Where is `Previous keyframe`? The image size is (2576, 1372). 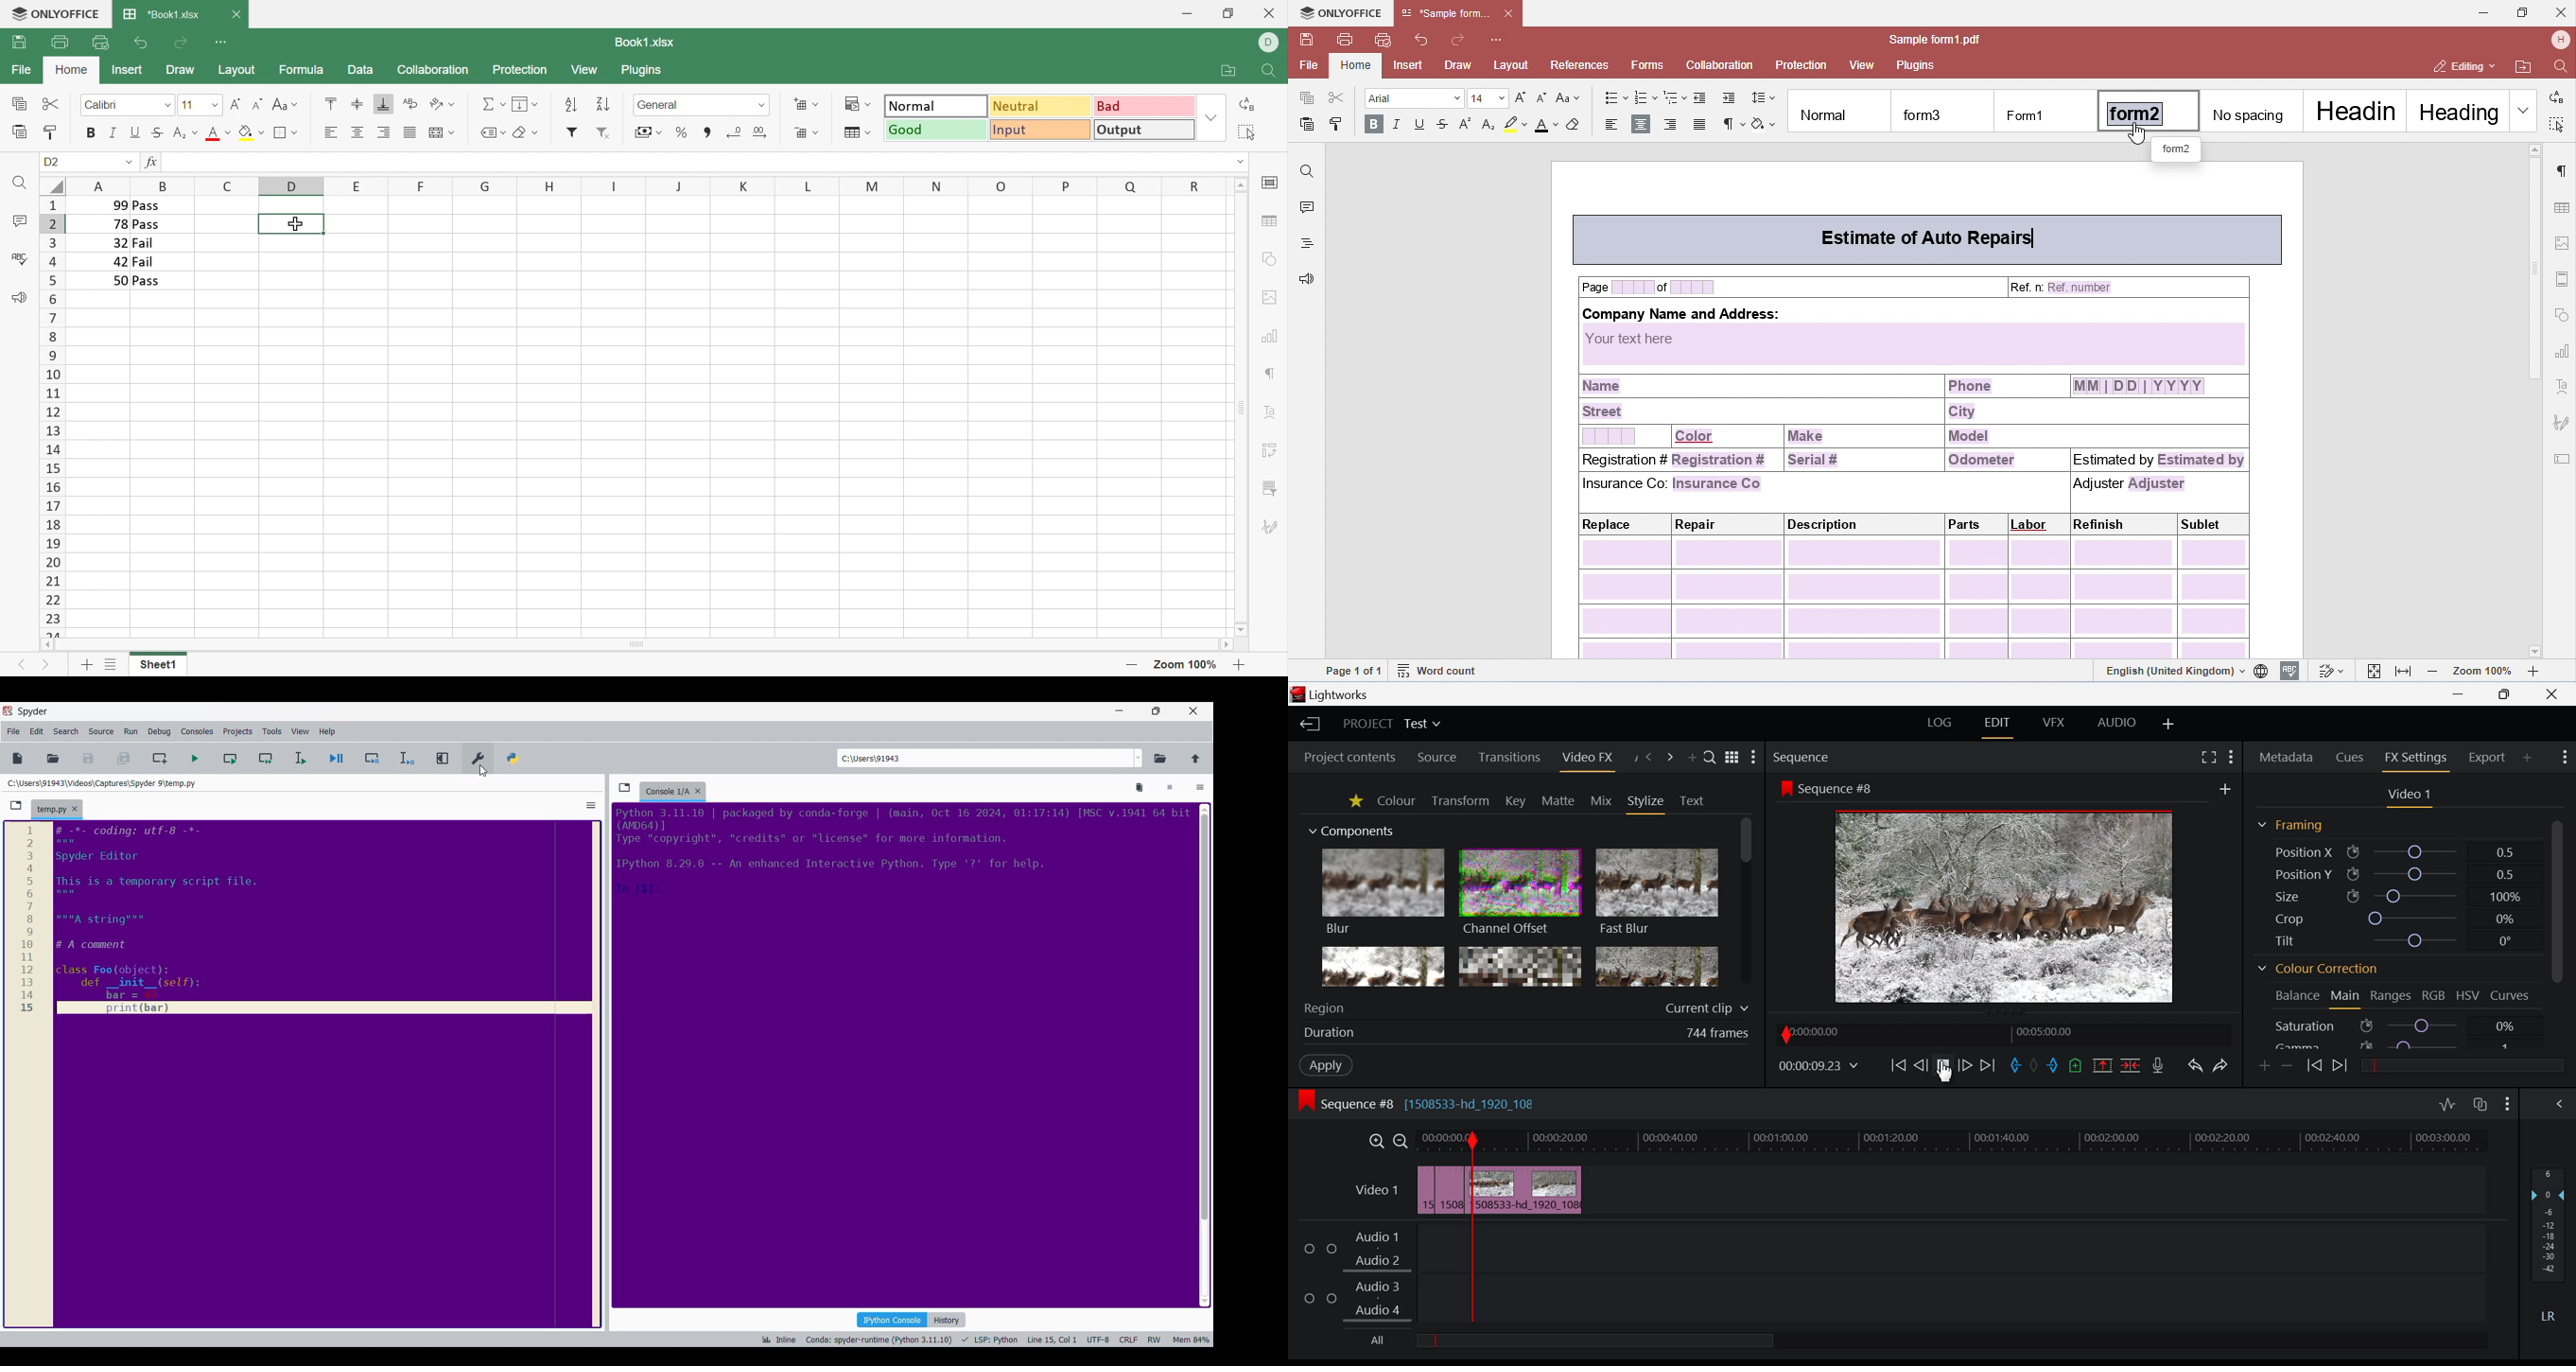
Previous keyframe is located at coordinates (2313, 1066).